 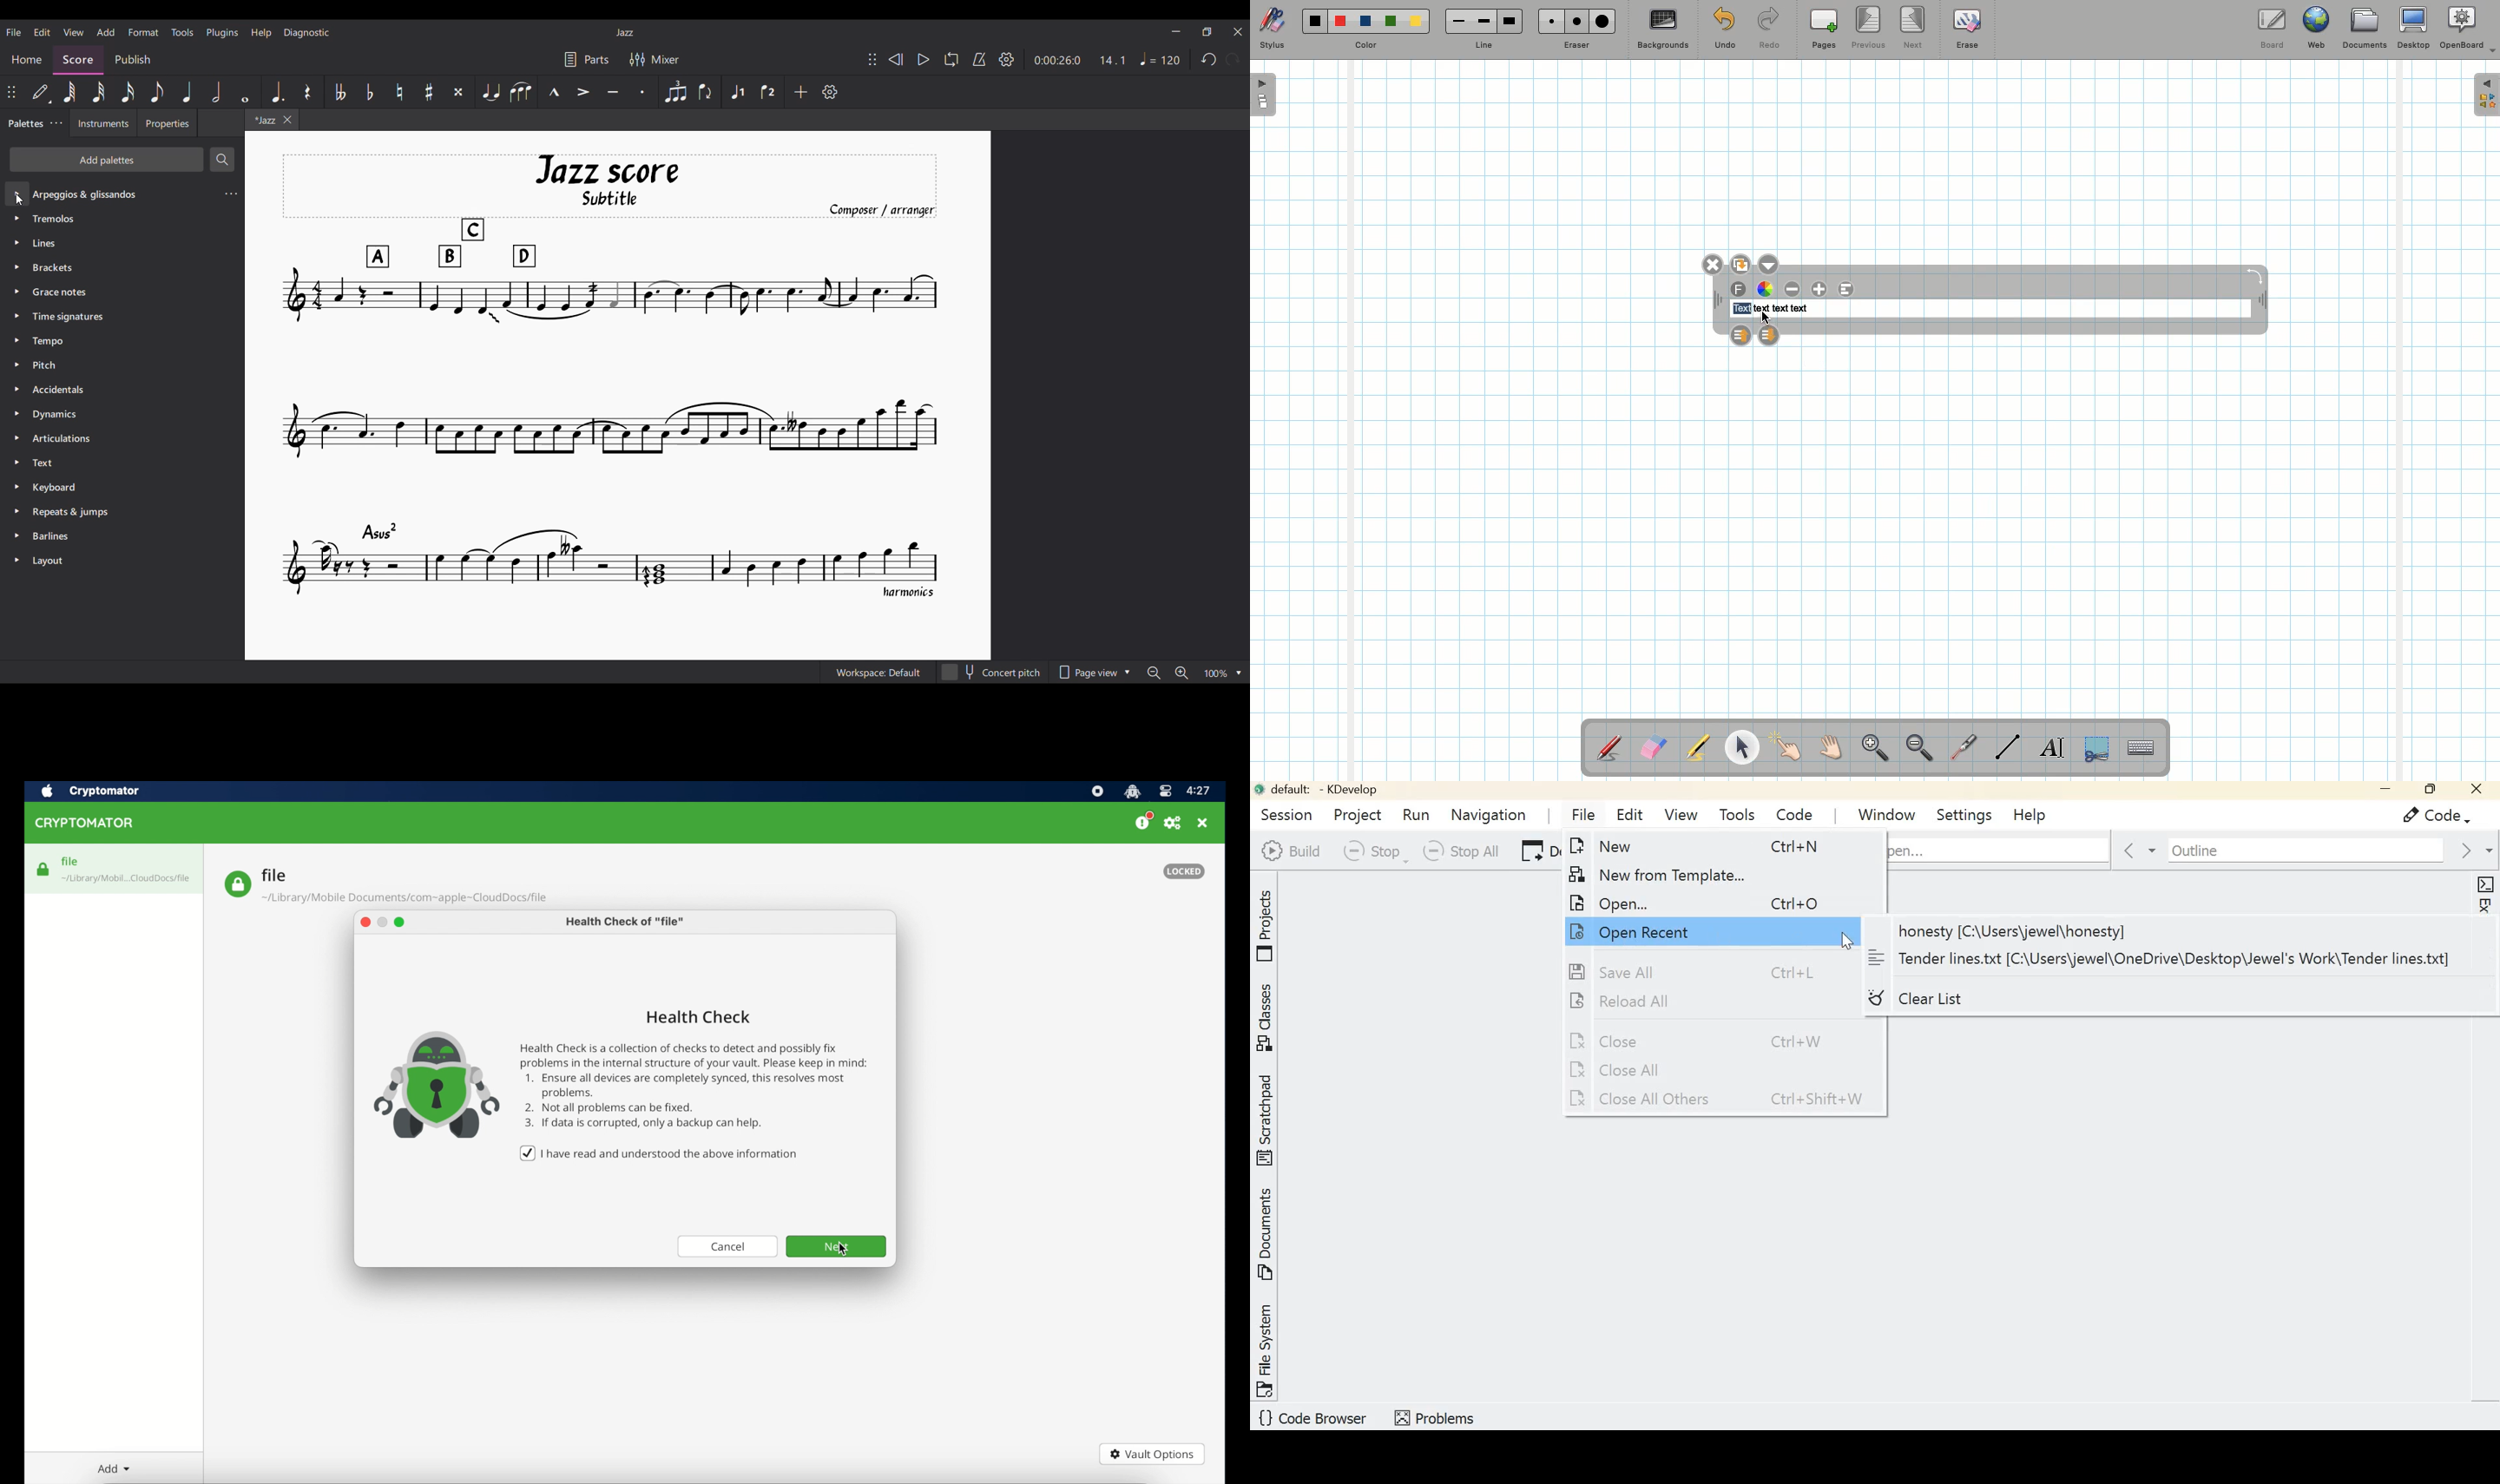 I want to click on I have read and understood the above information, so click(x=672, y=1153).